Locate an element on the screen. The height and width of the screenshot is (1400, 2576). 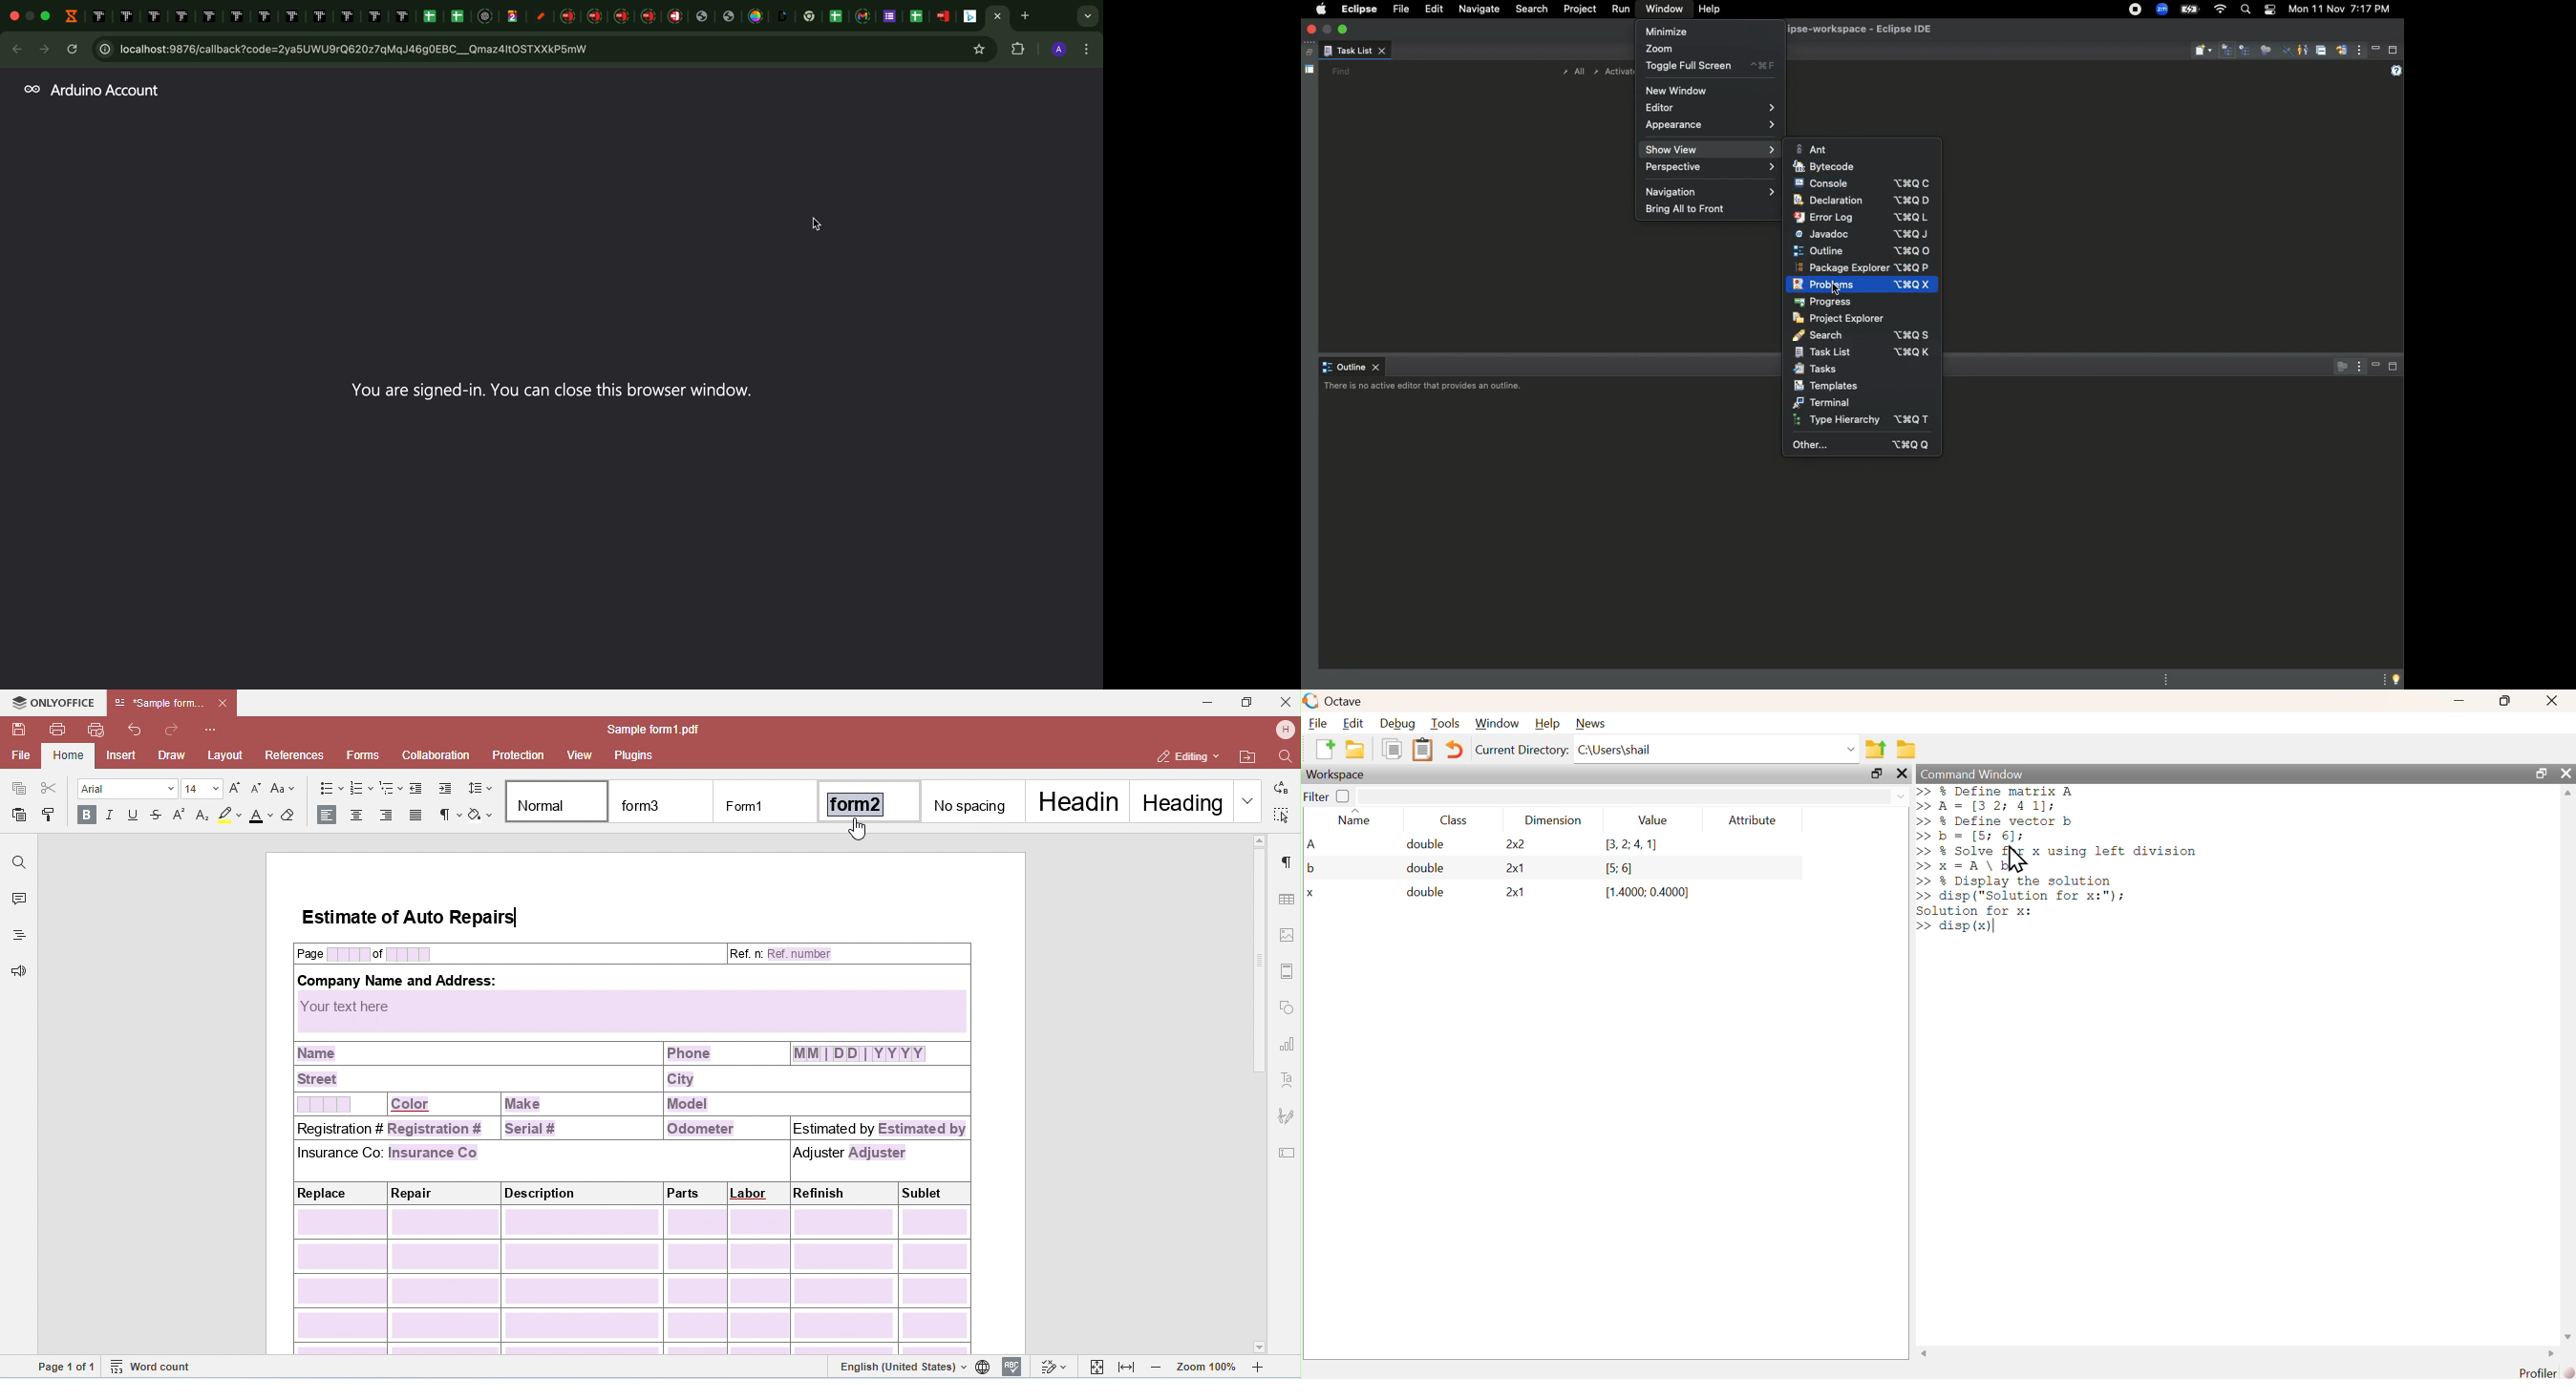
maximize is located at coordinates (1345, 28).